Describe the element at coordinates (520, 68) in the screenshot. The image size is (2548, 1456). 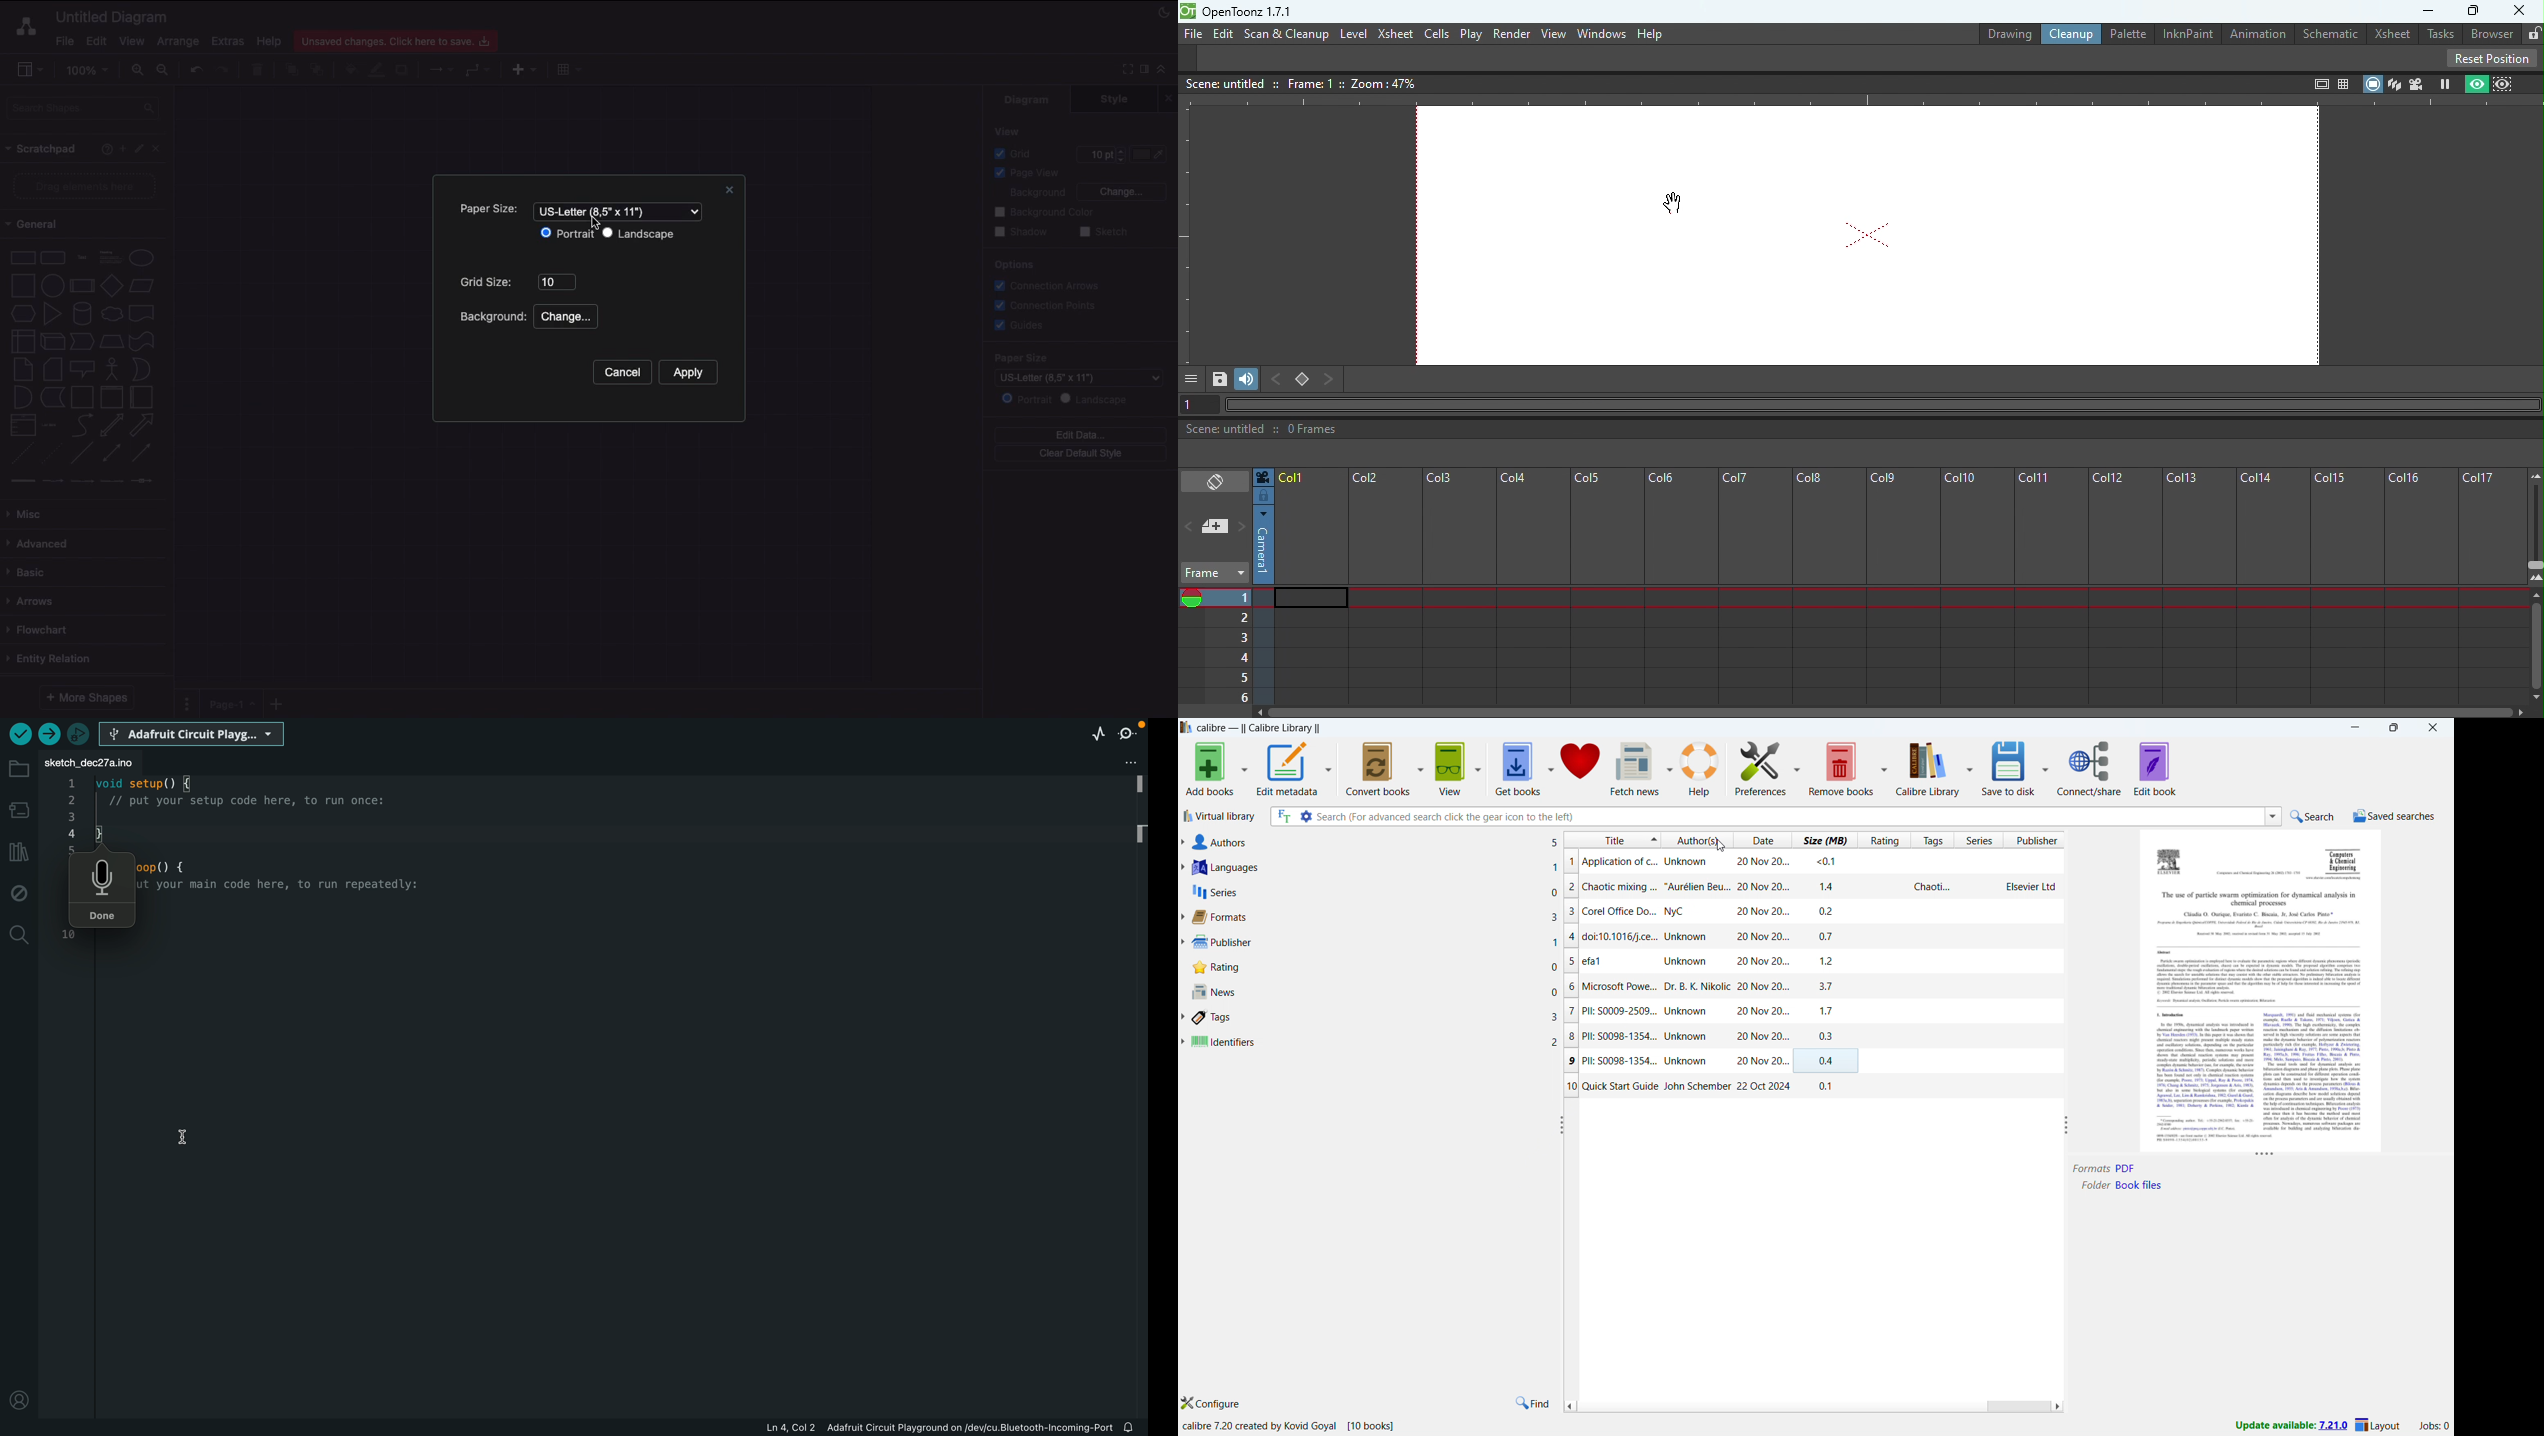
I see `Insert` at that location.